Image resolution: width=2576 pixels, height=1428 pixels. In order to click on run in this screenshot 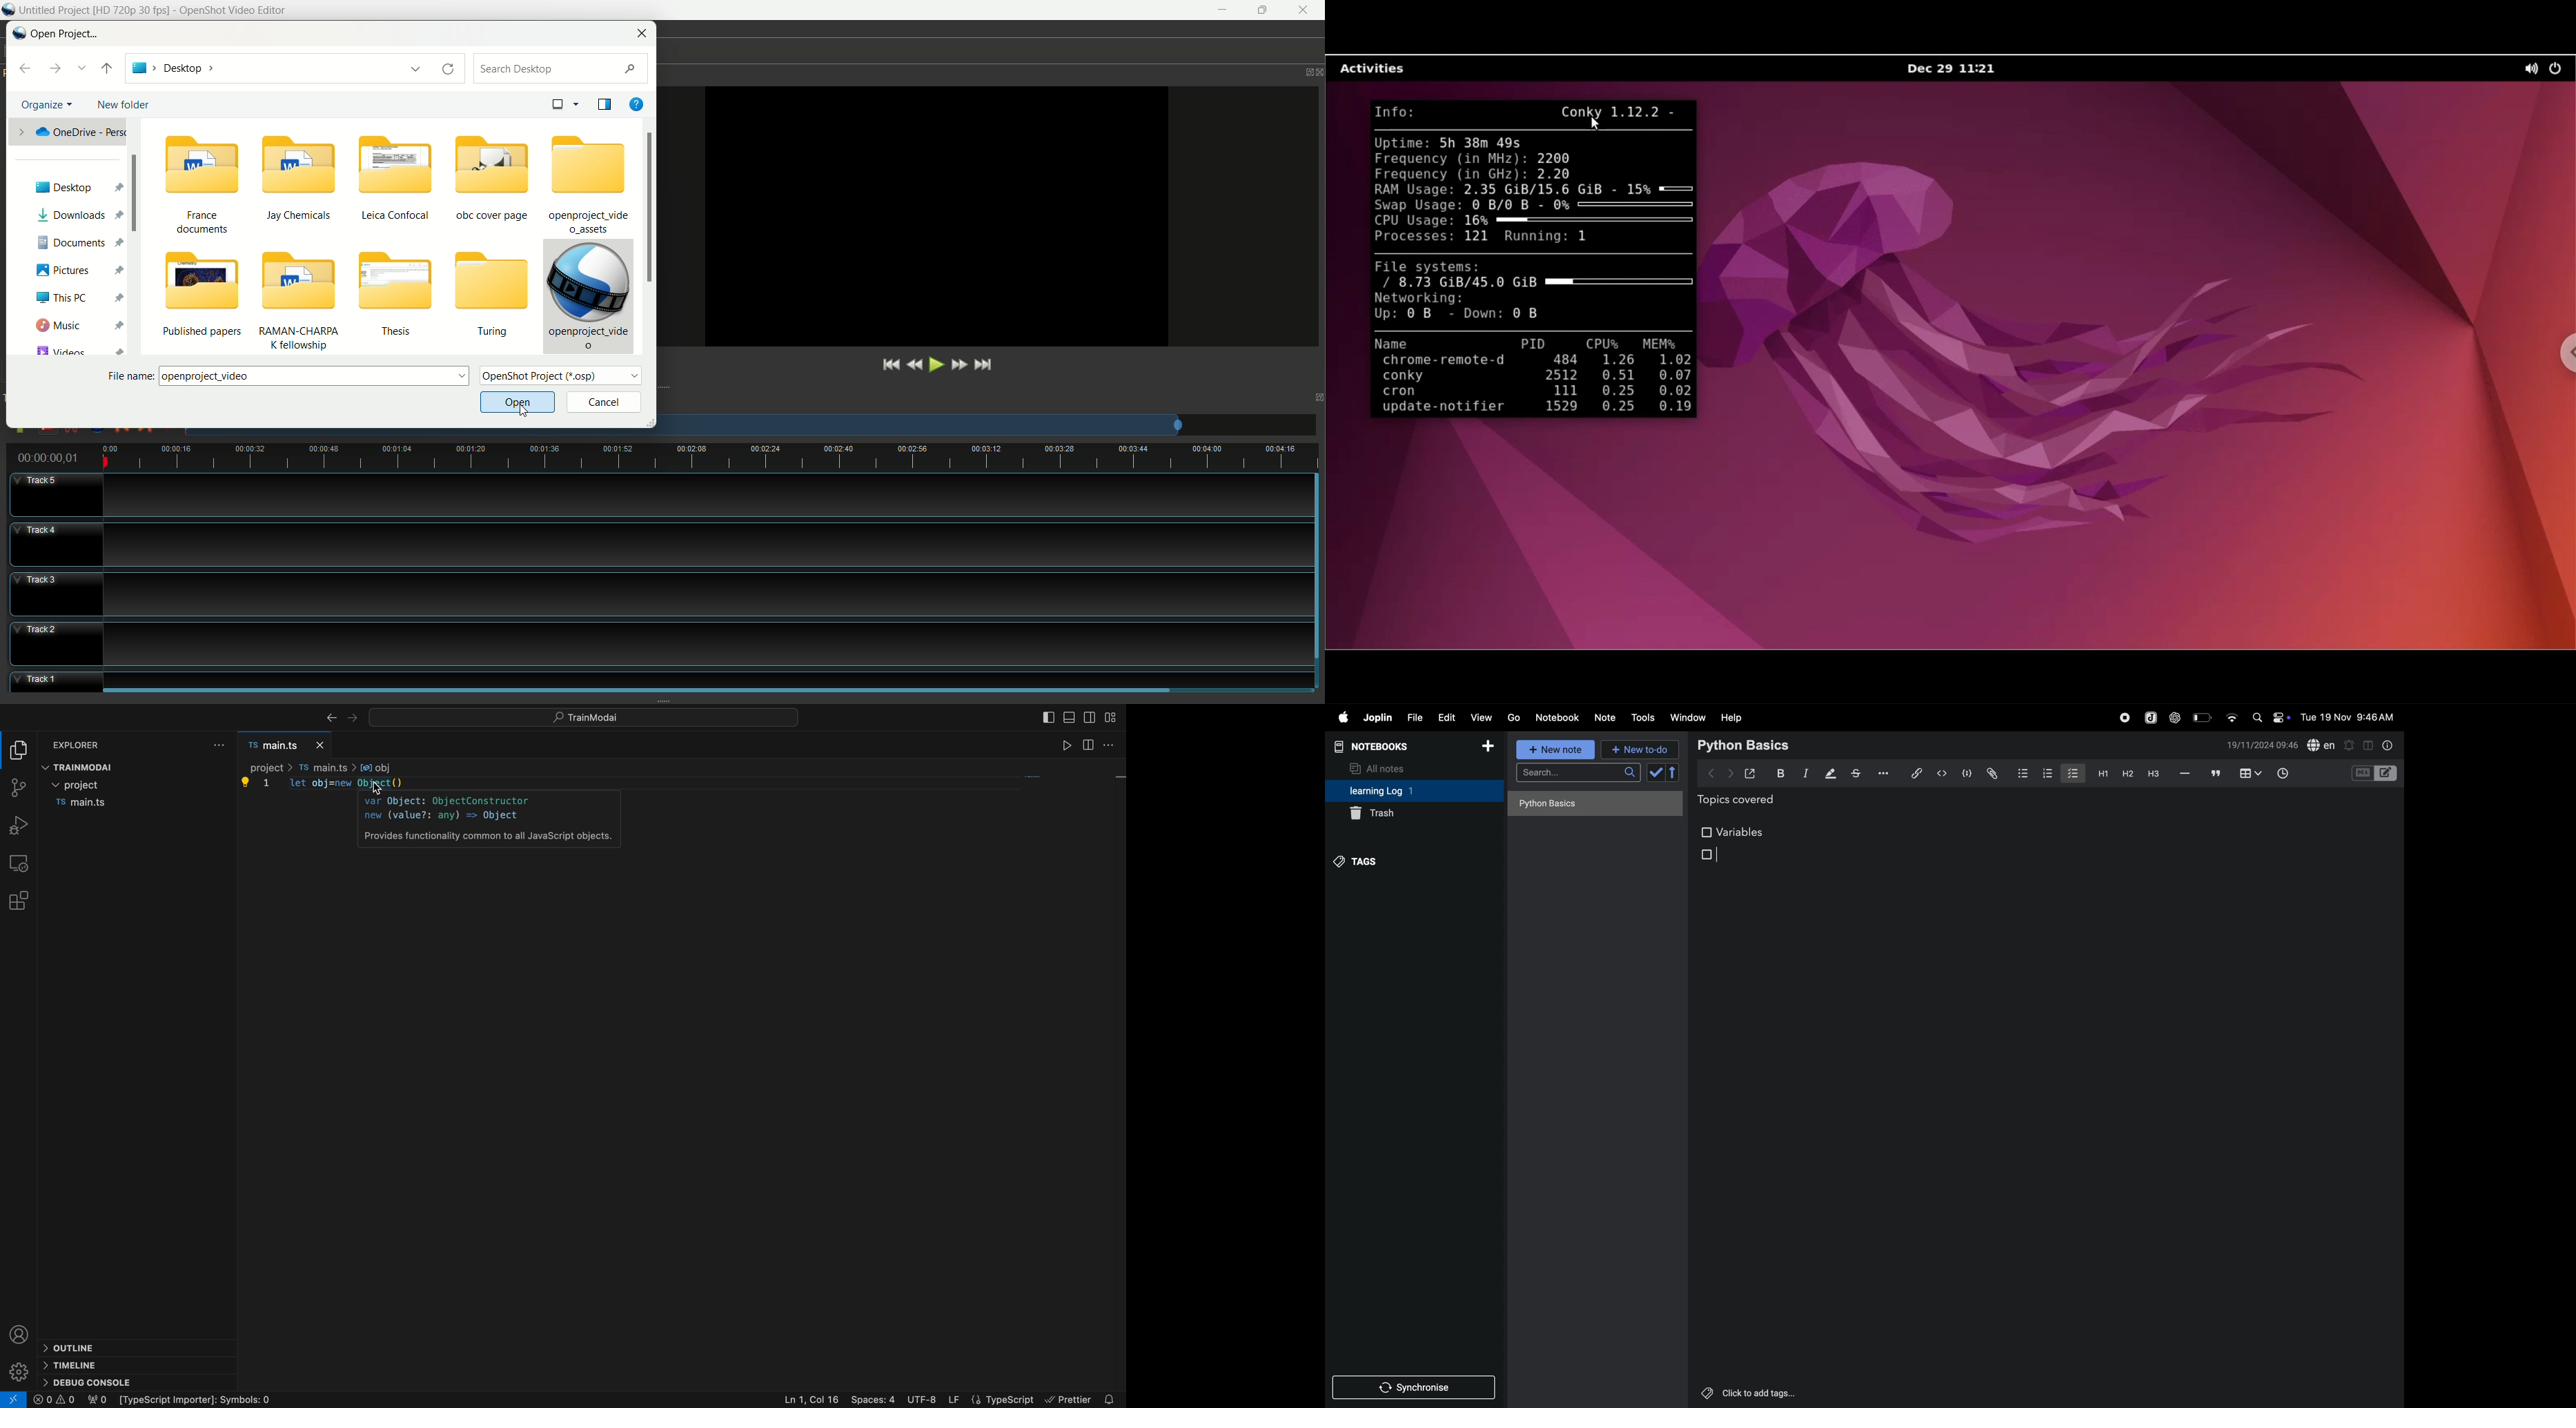, I will do `click(1065, 745)`.